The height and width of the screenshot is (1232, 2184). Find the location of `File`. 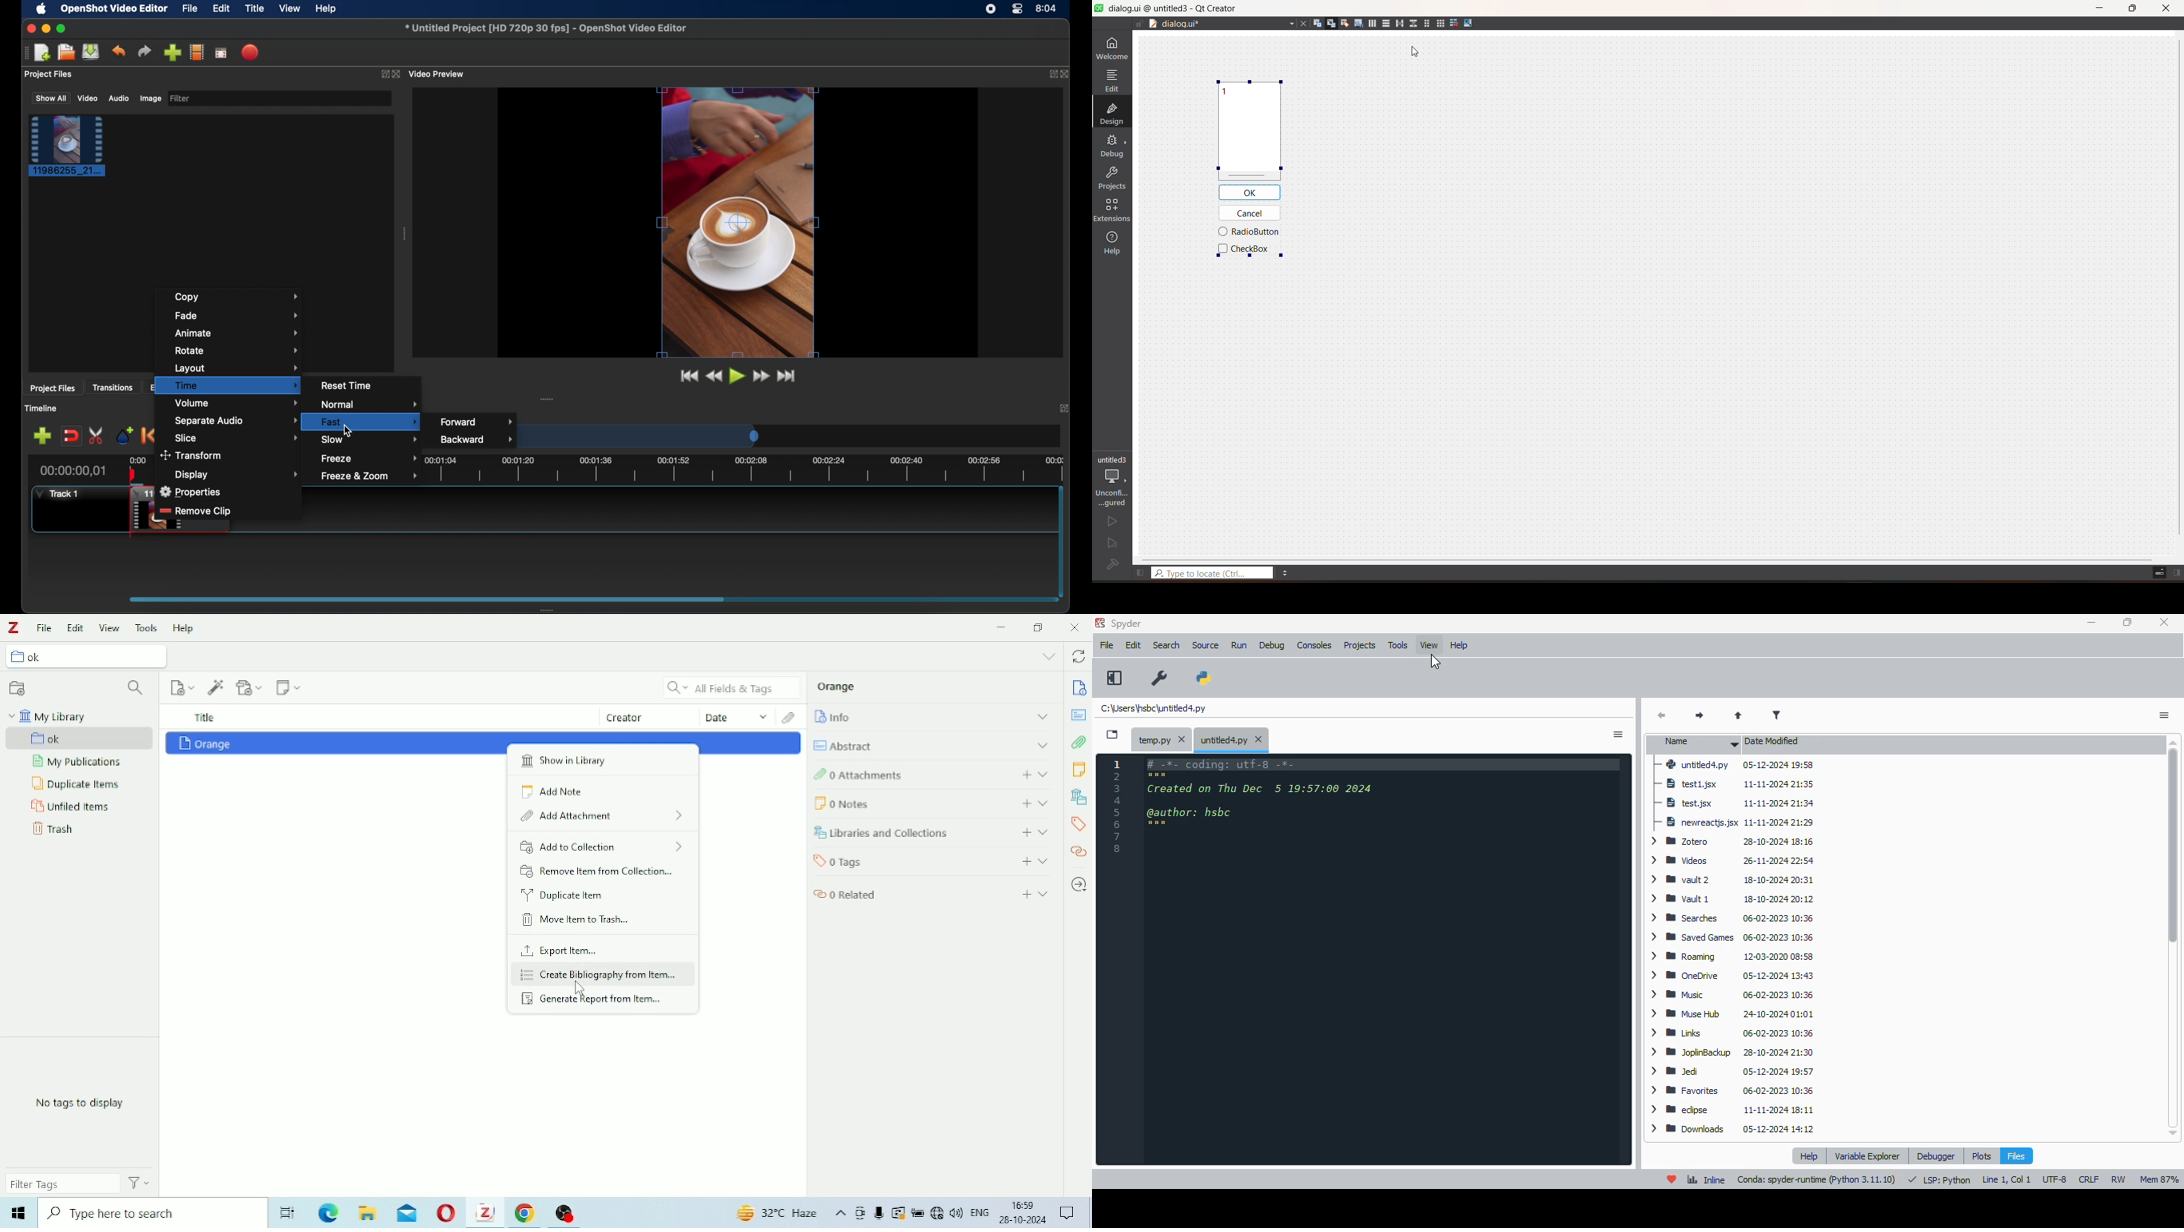

File is located at coordinates (45, 628).